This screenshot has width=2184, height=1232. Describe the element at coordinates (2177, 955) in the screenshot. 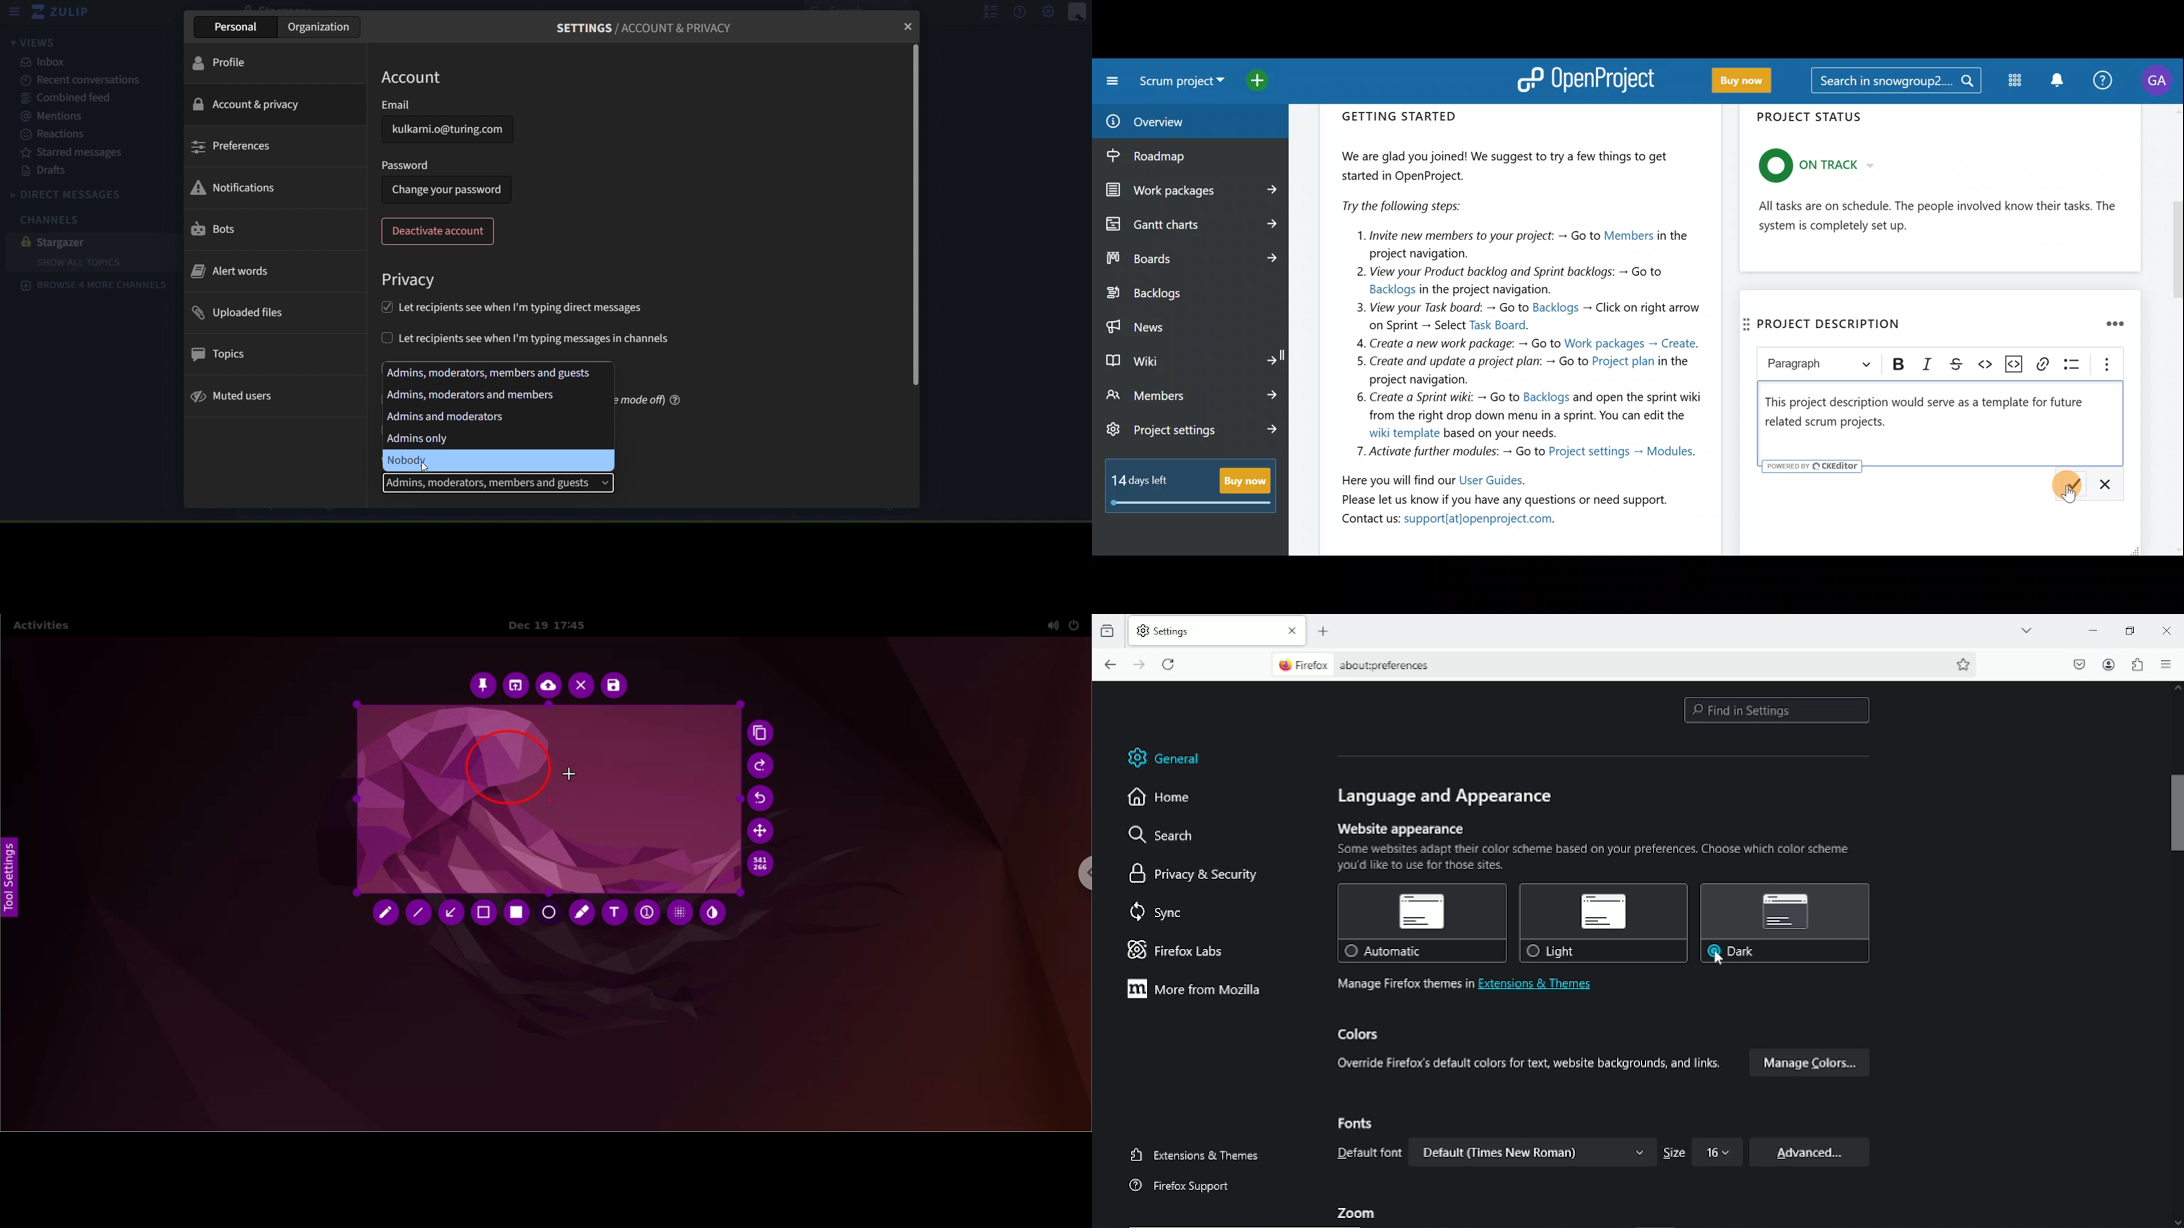

I see `vertical scroll bar` at that location.